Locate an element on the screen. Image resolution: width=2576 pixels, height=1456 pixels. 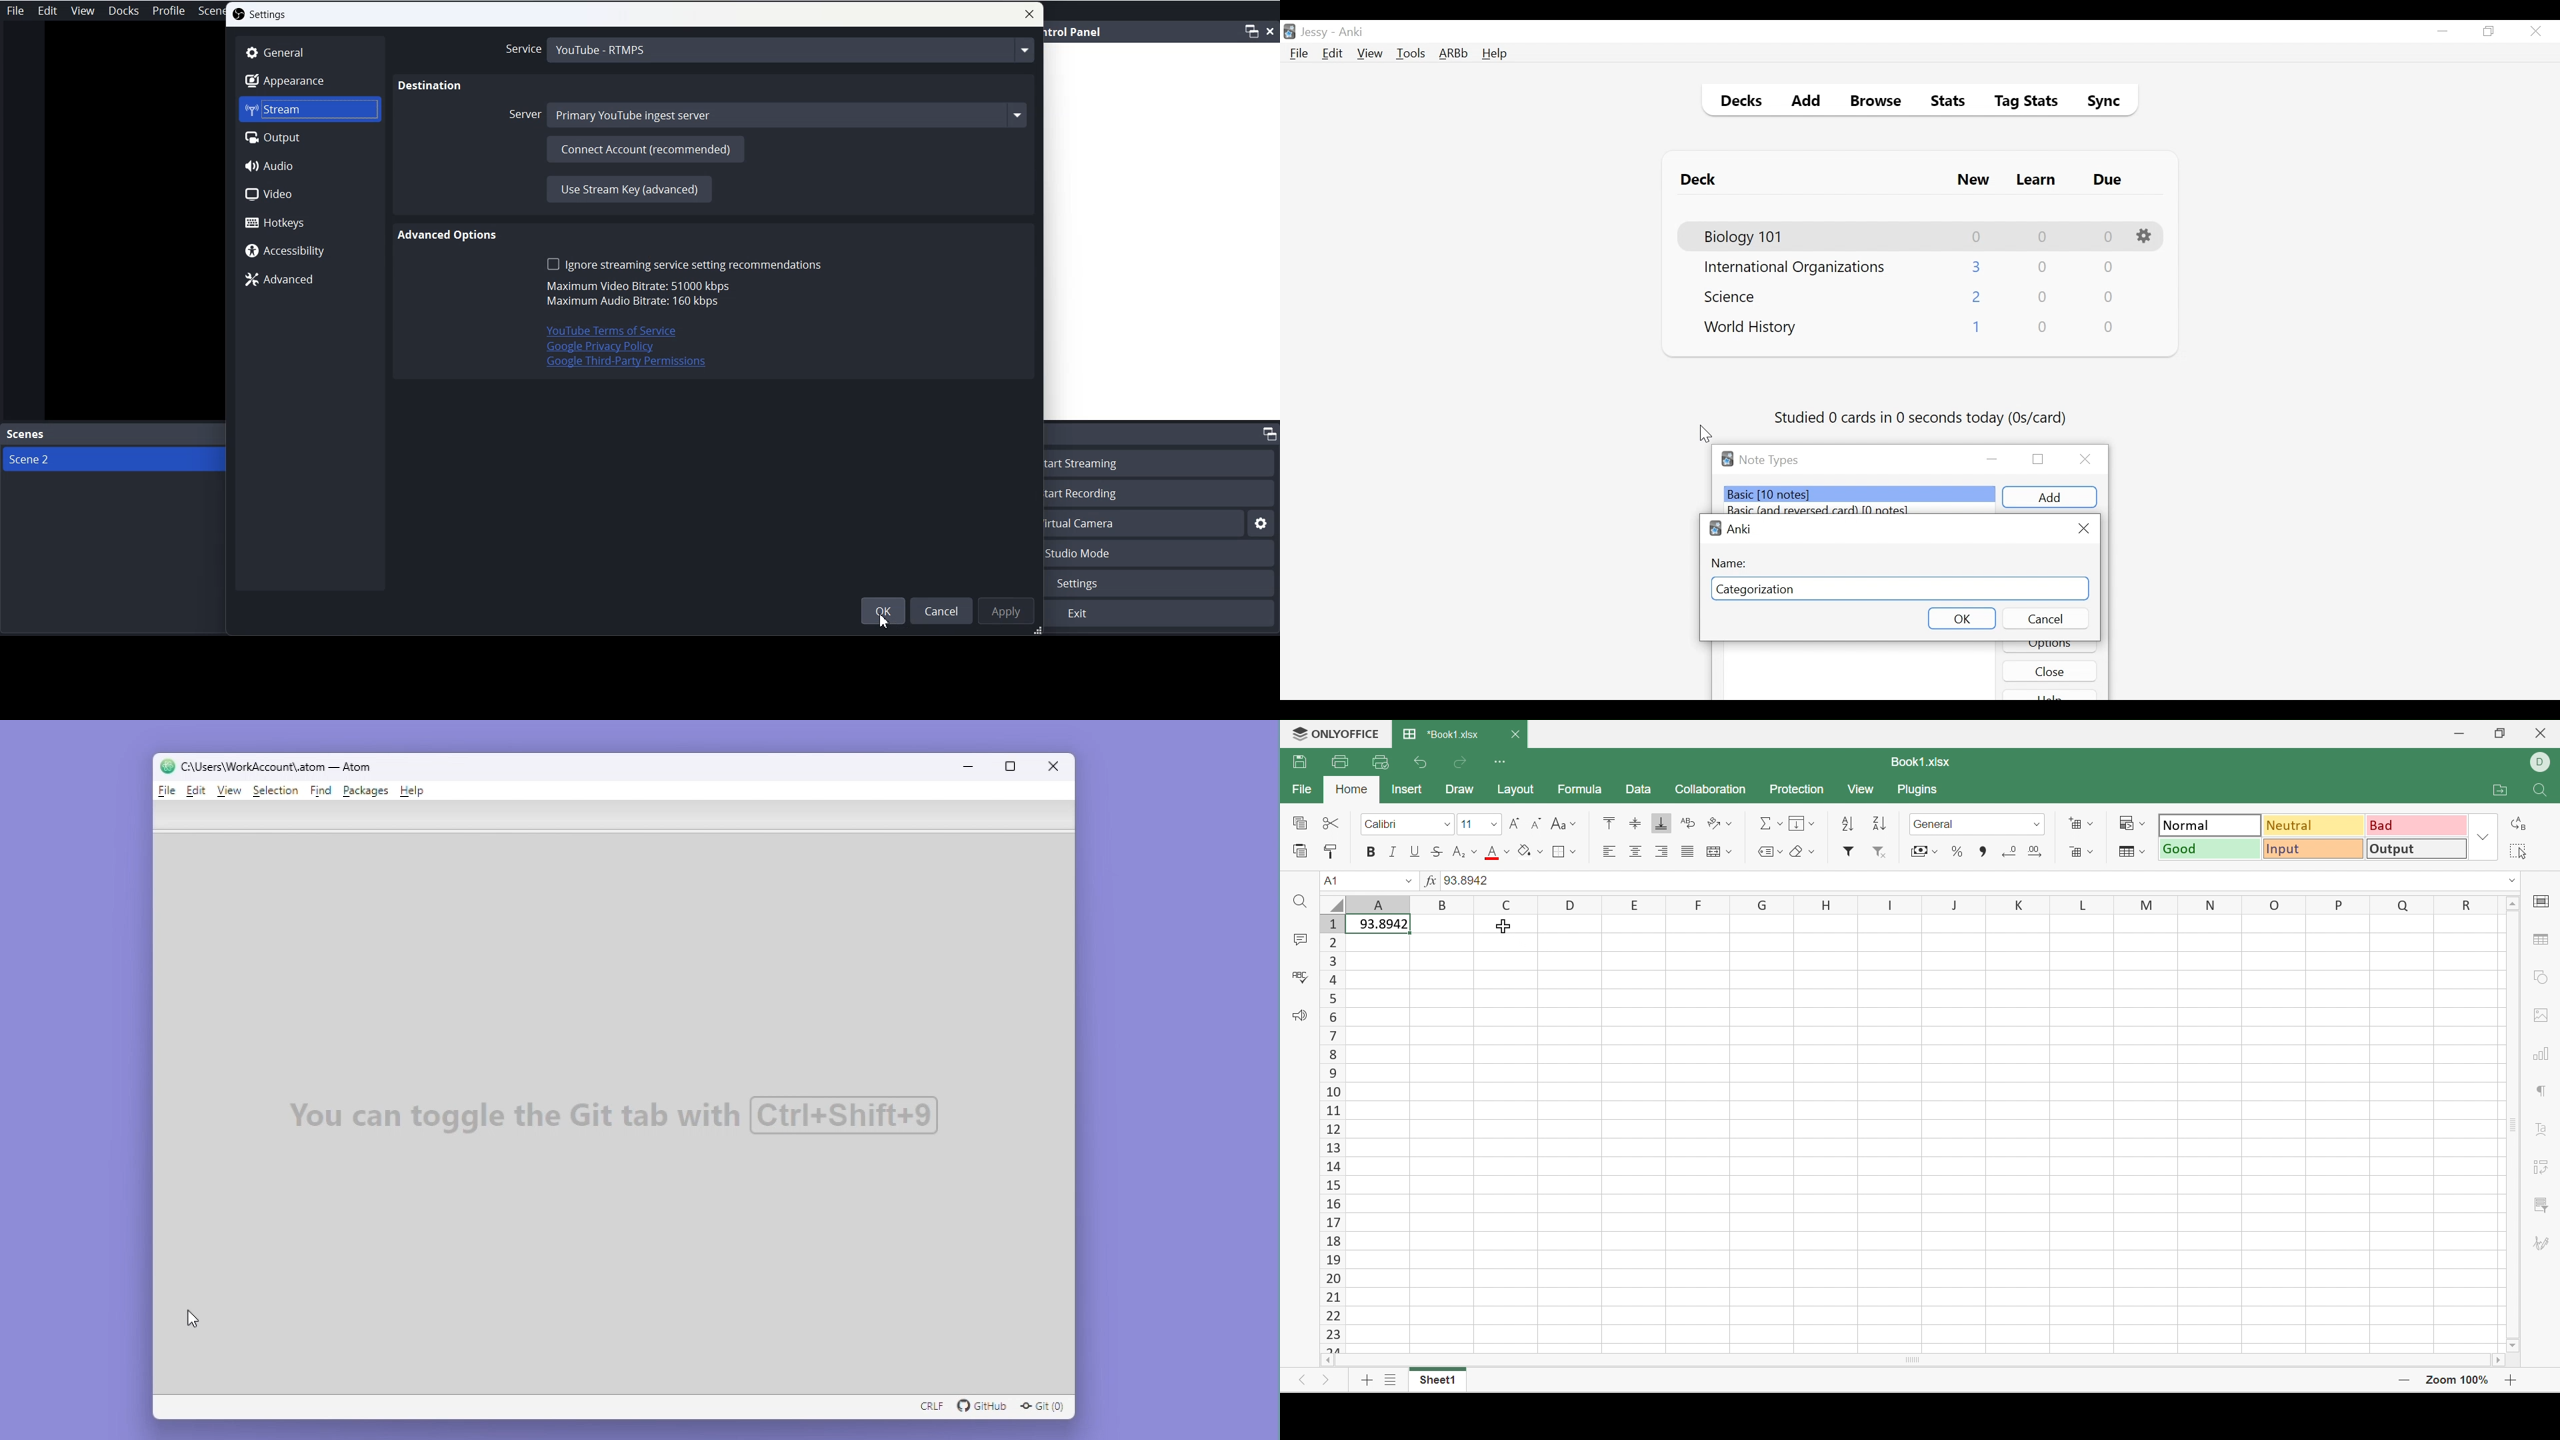
Due is located at coordinates (2109, 180).